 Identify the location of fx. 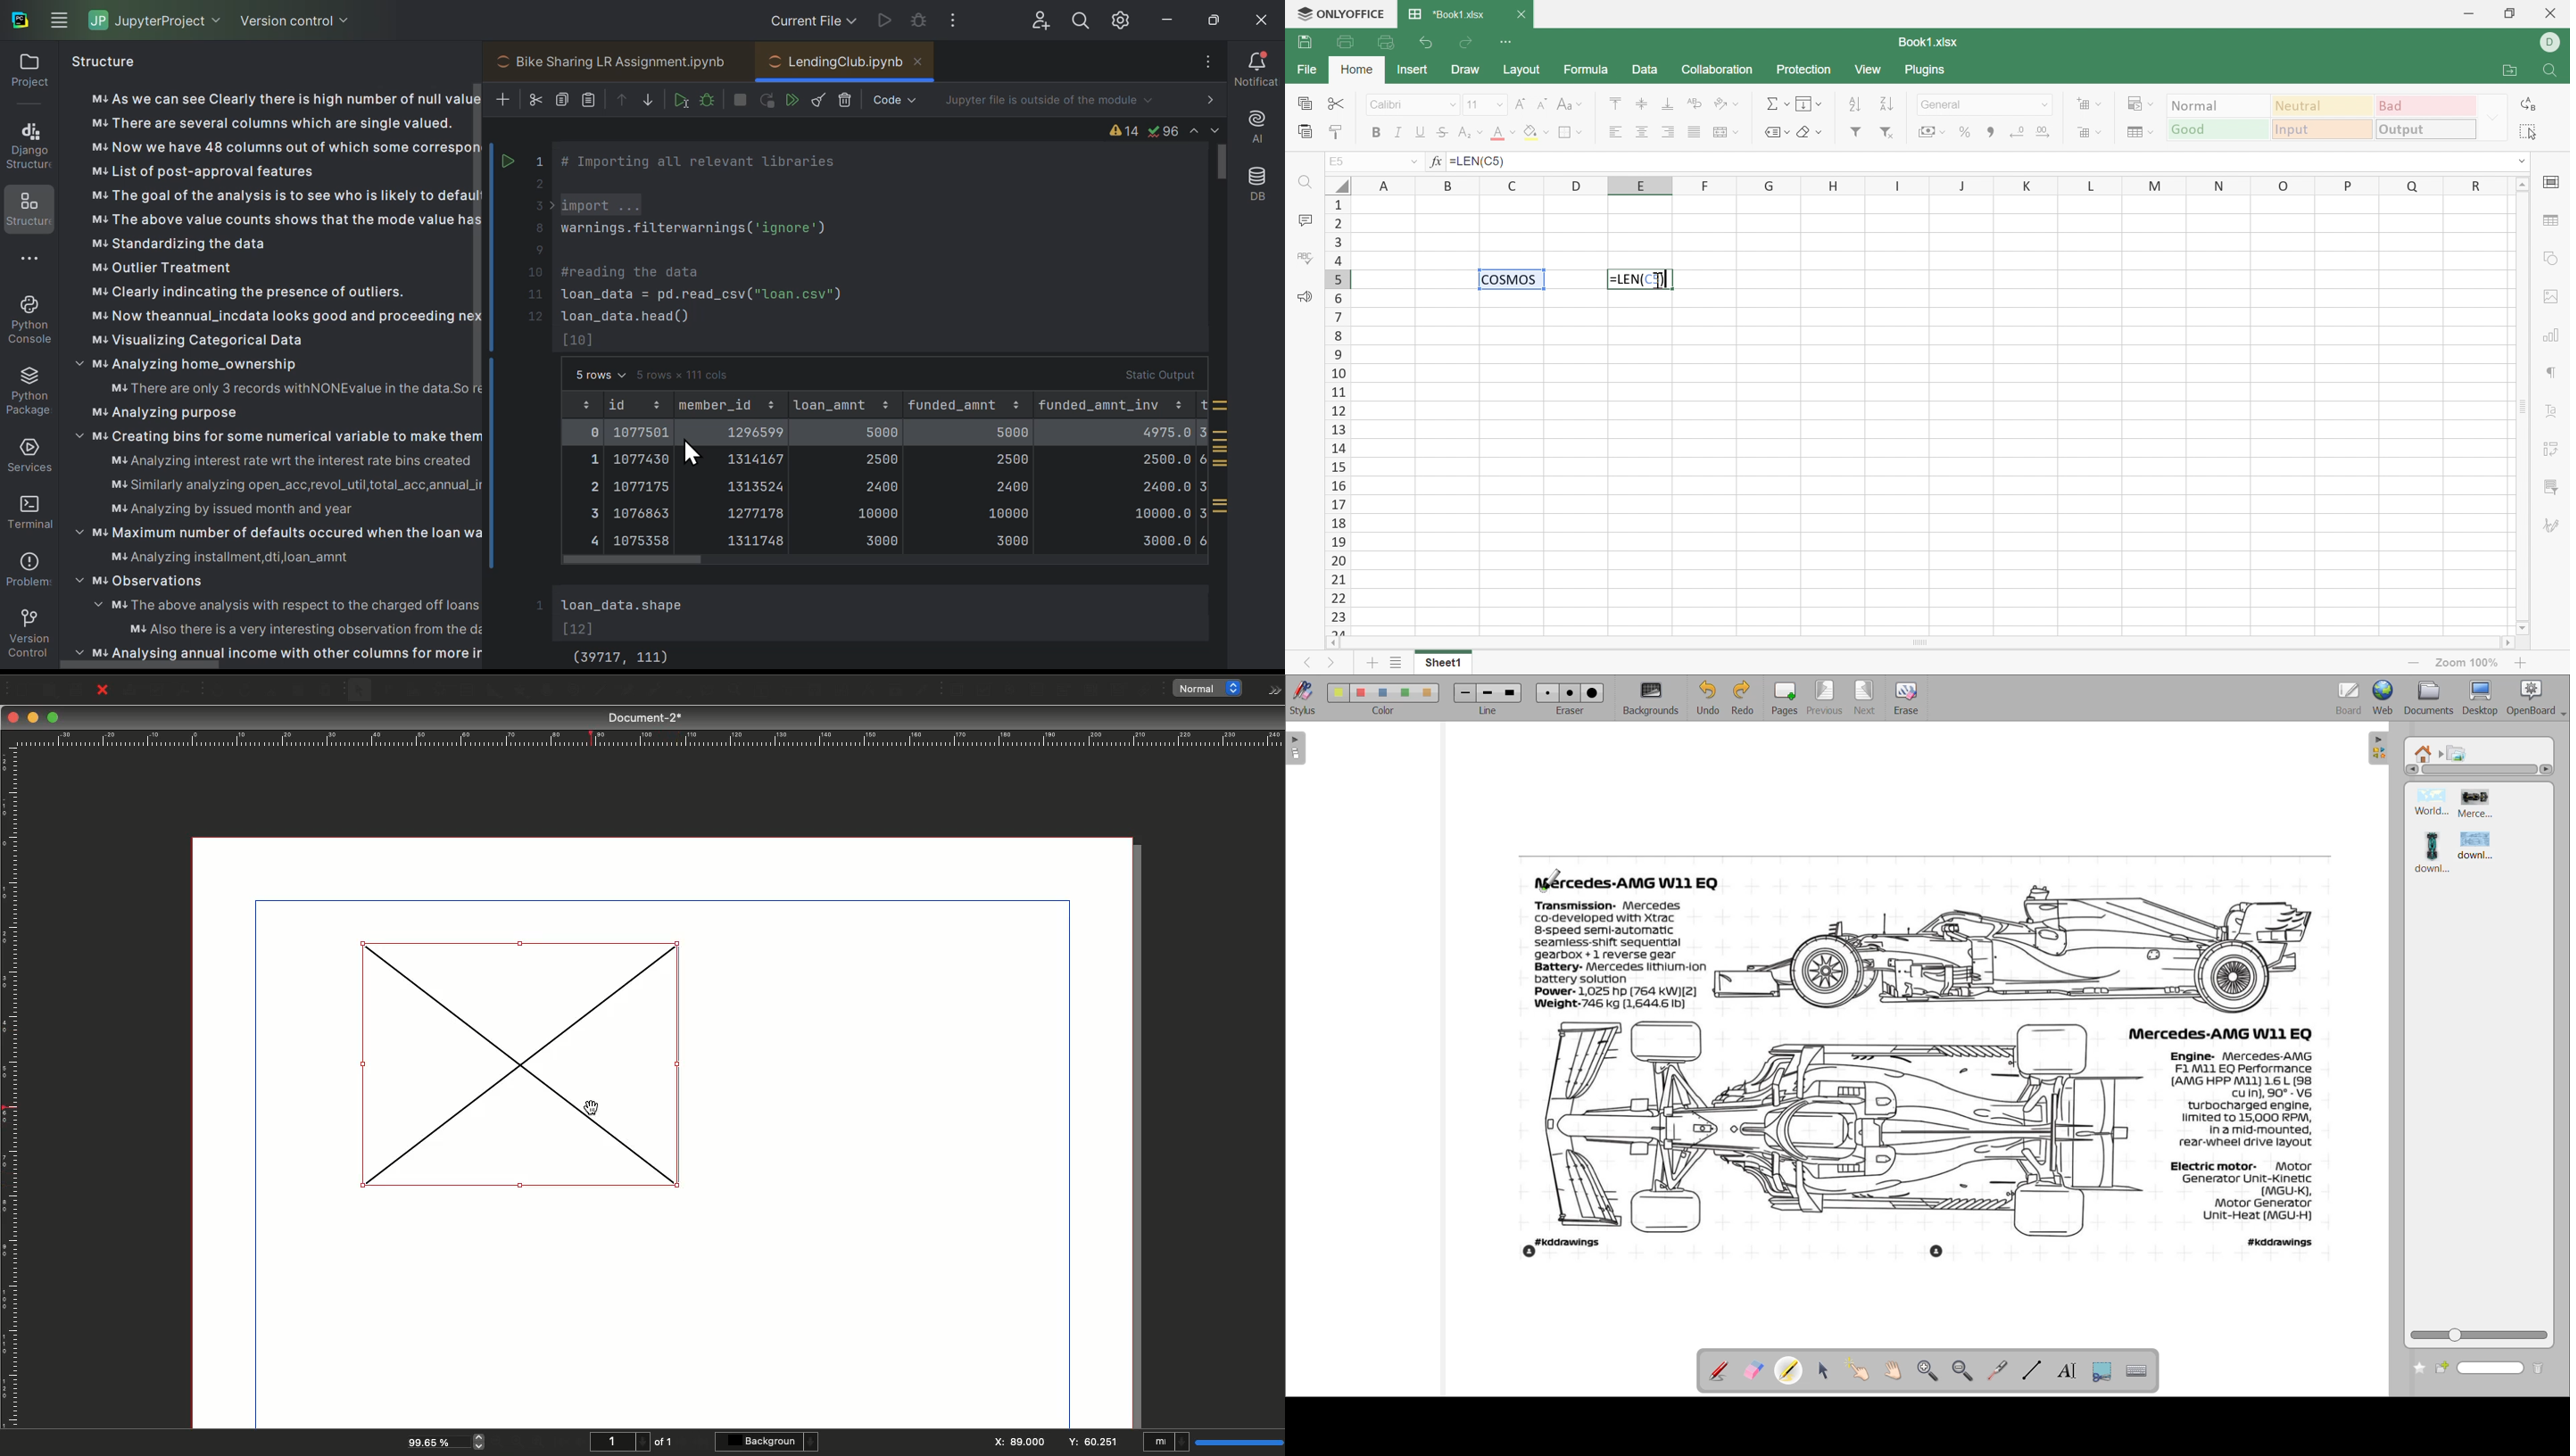
(1437, 162).